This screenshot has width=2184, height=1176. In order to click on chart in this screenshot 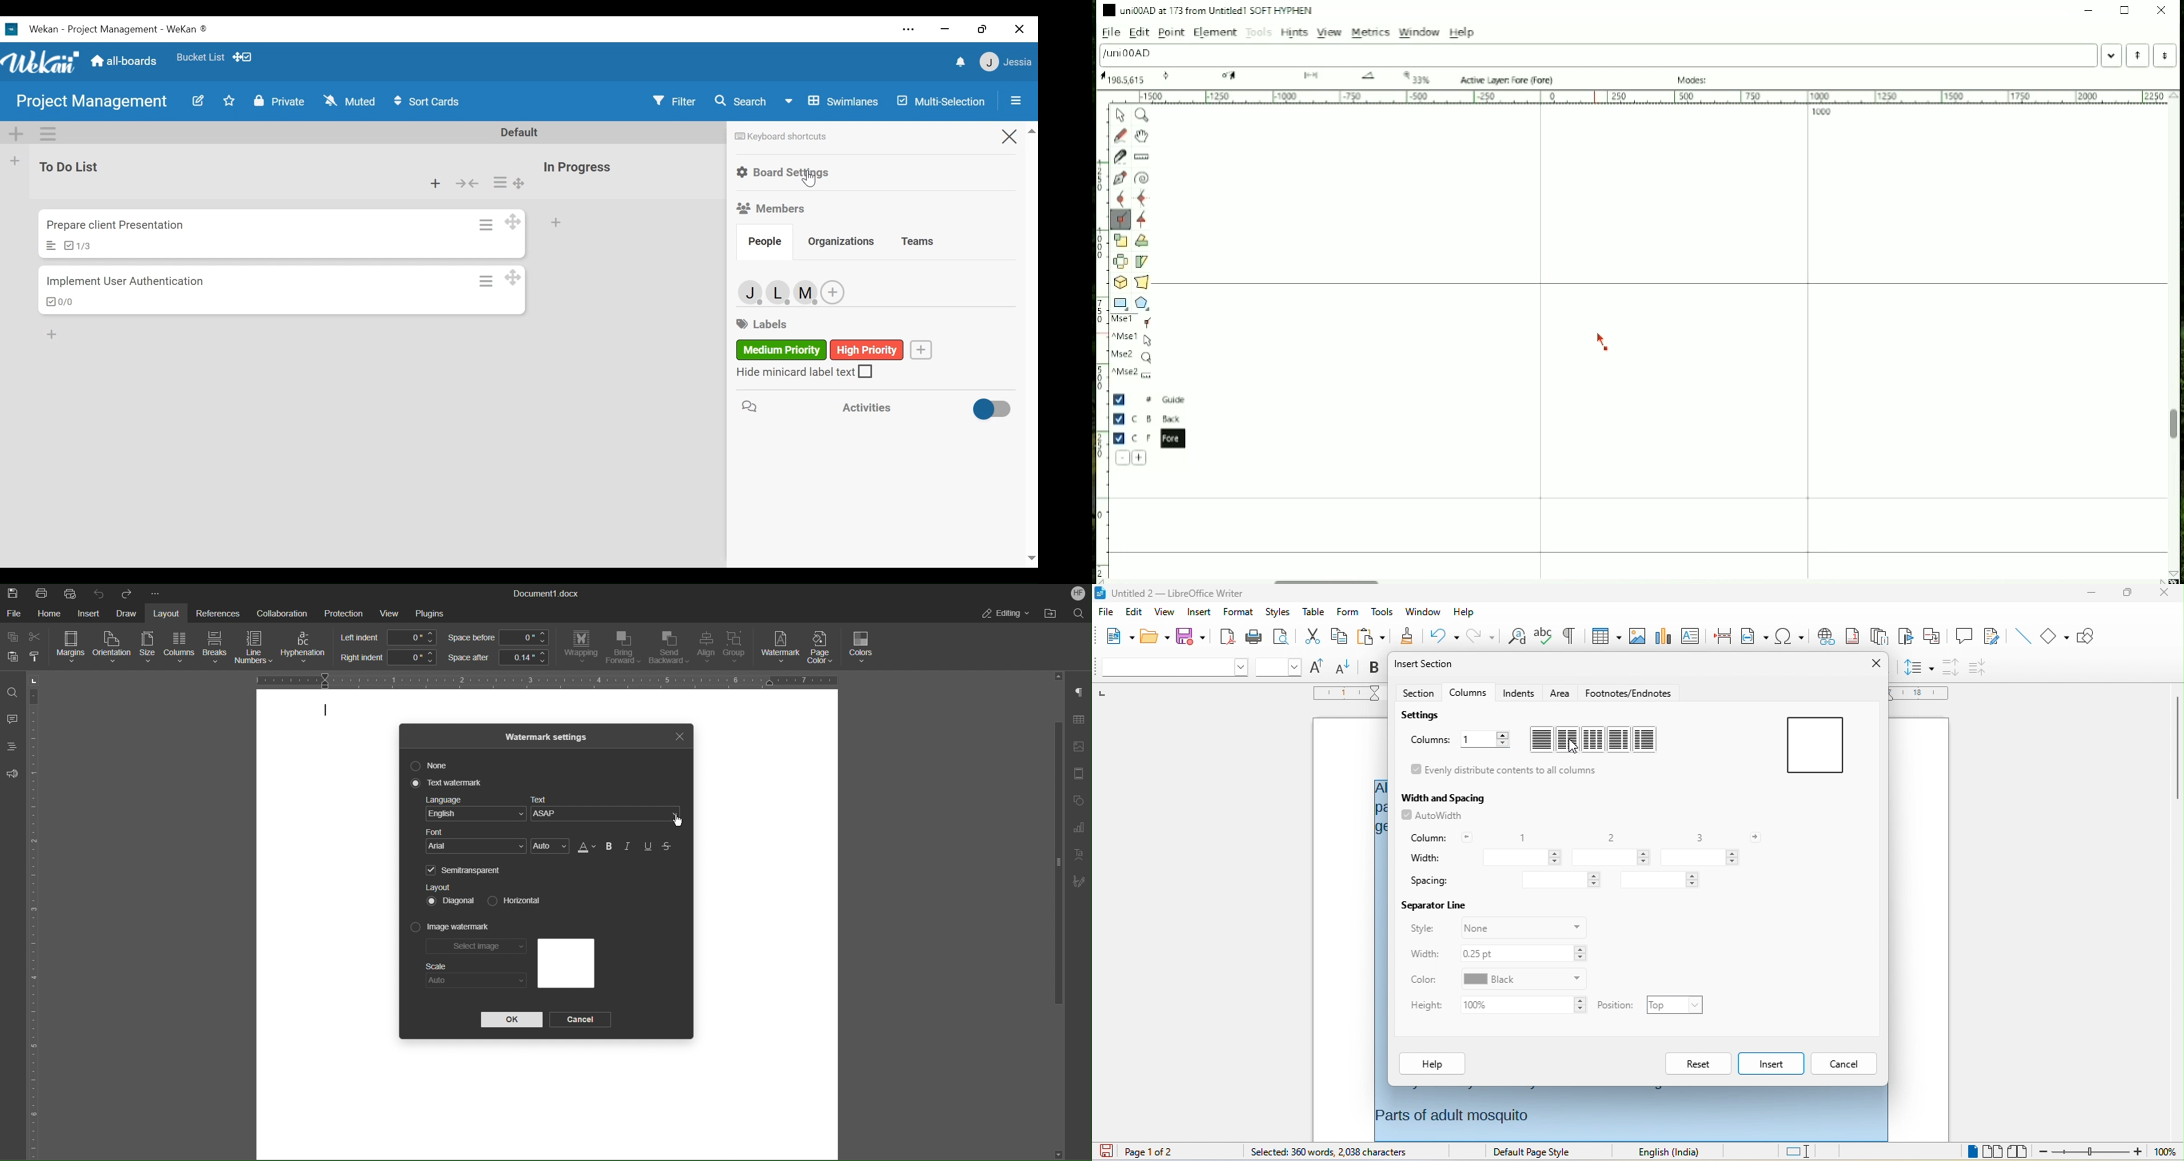, I will do `click(1664, 635)`.